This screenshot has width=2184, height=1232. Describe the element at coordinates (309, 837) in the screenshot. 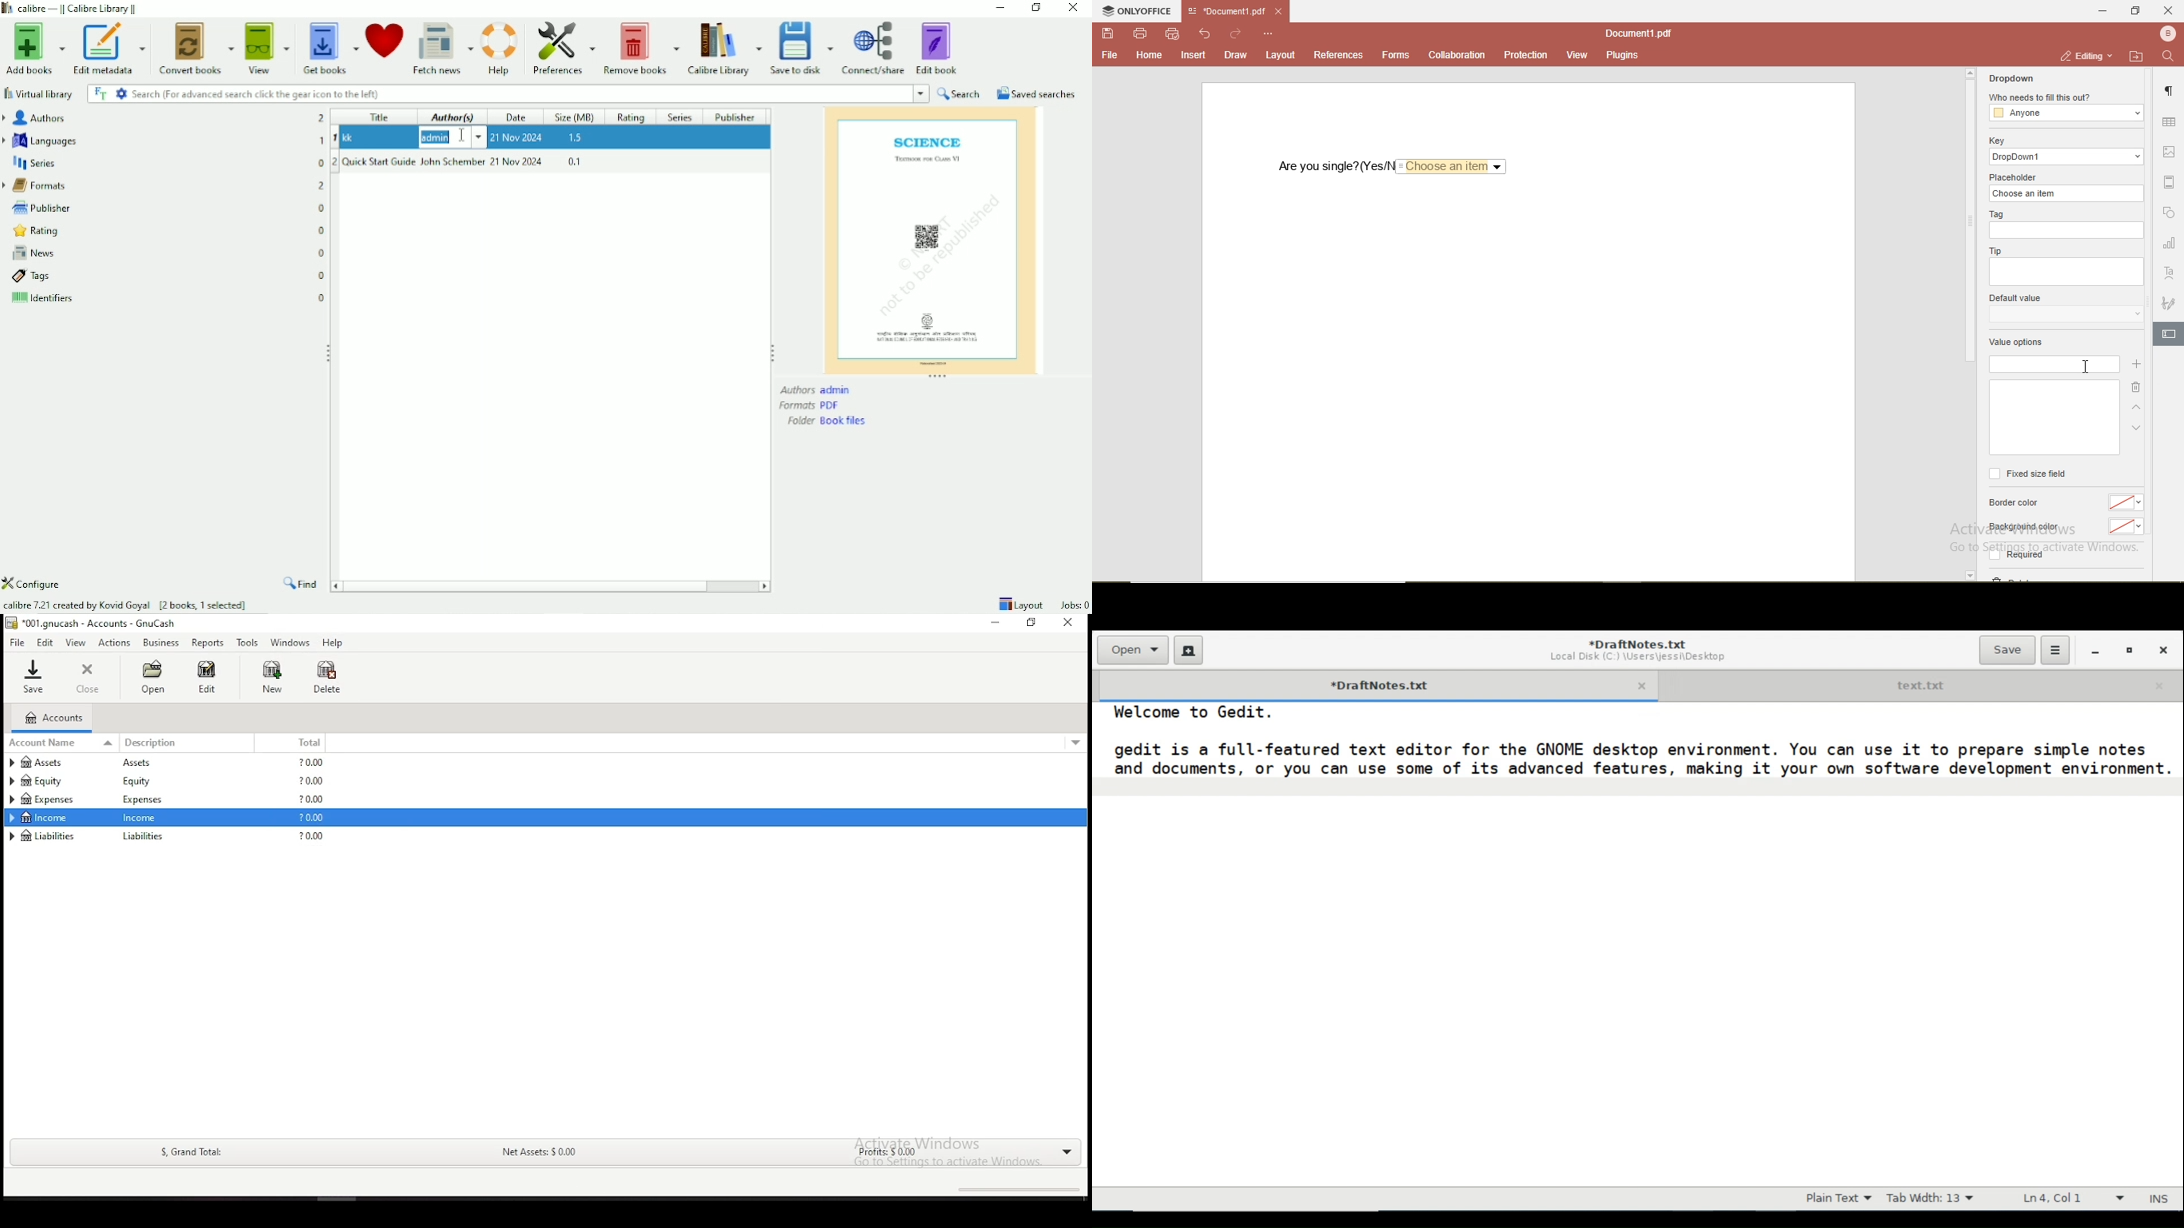

I see `? 0.00` at that location.